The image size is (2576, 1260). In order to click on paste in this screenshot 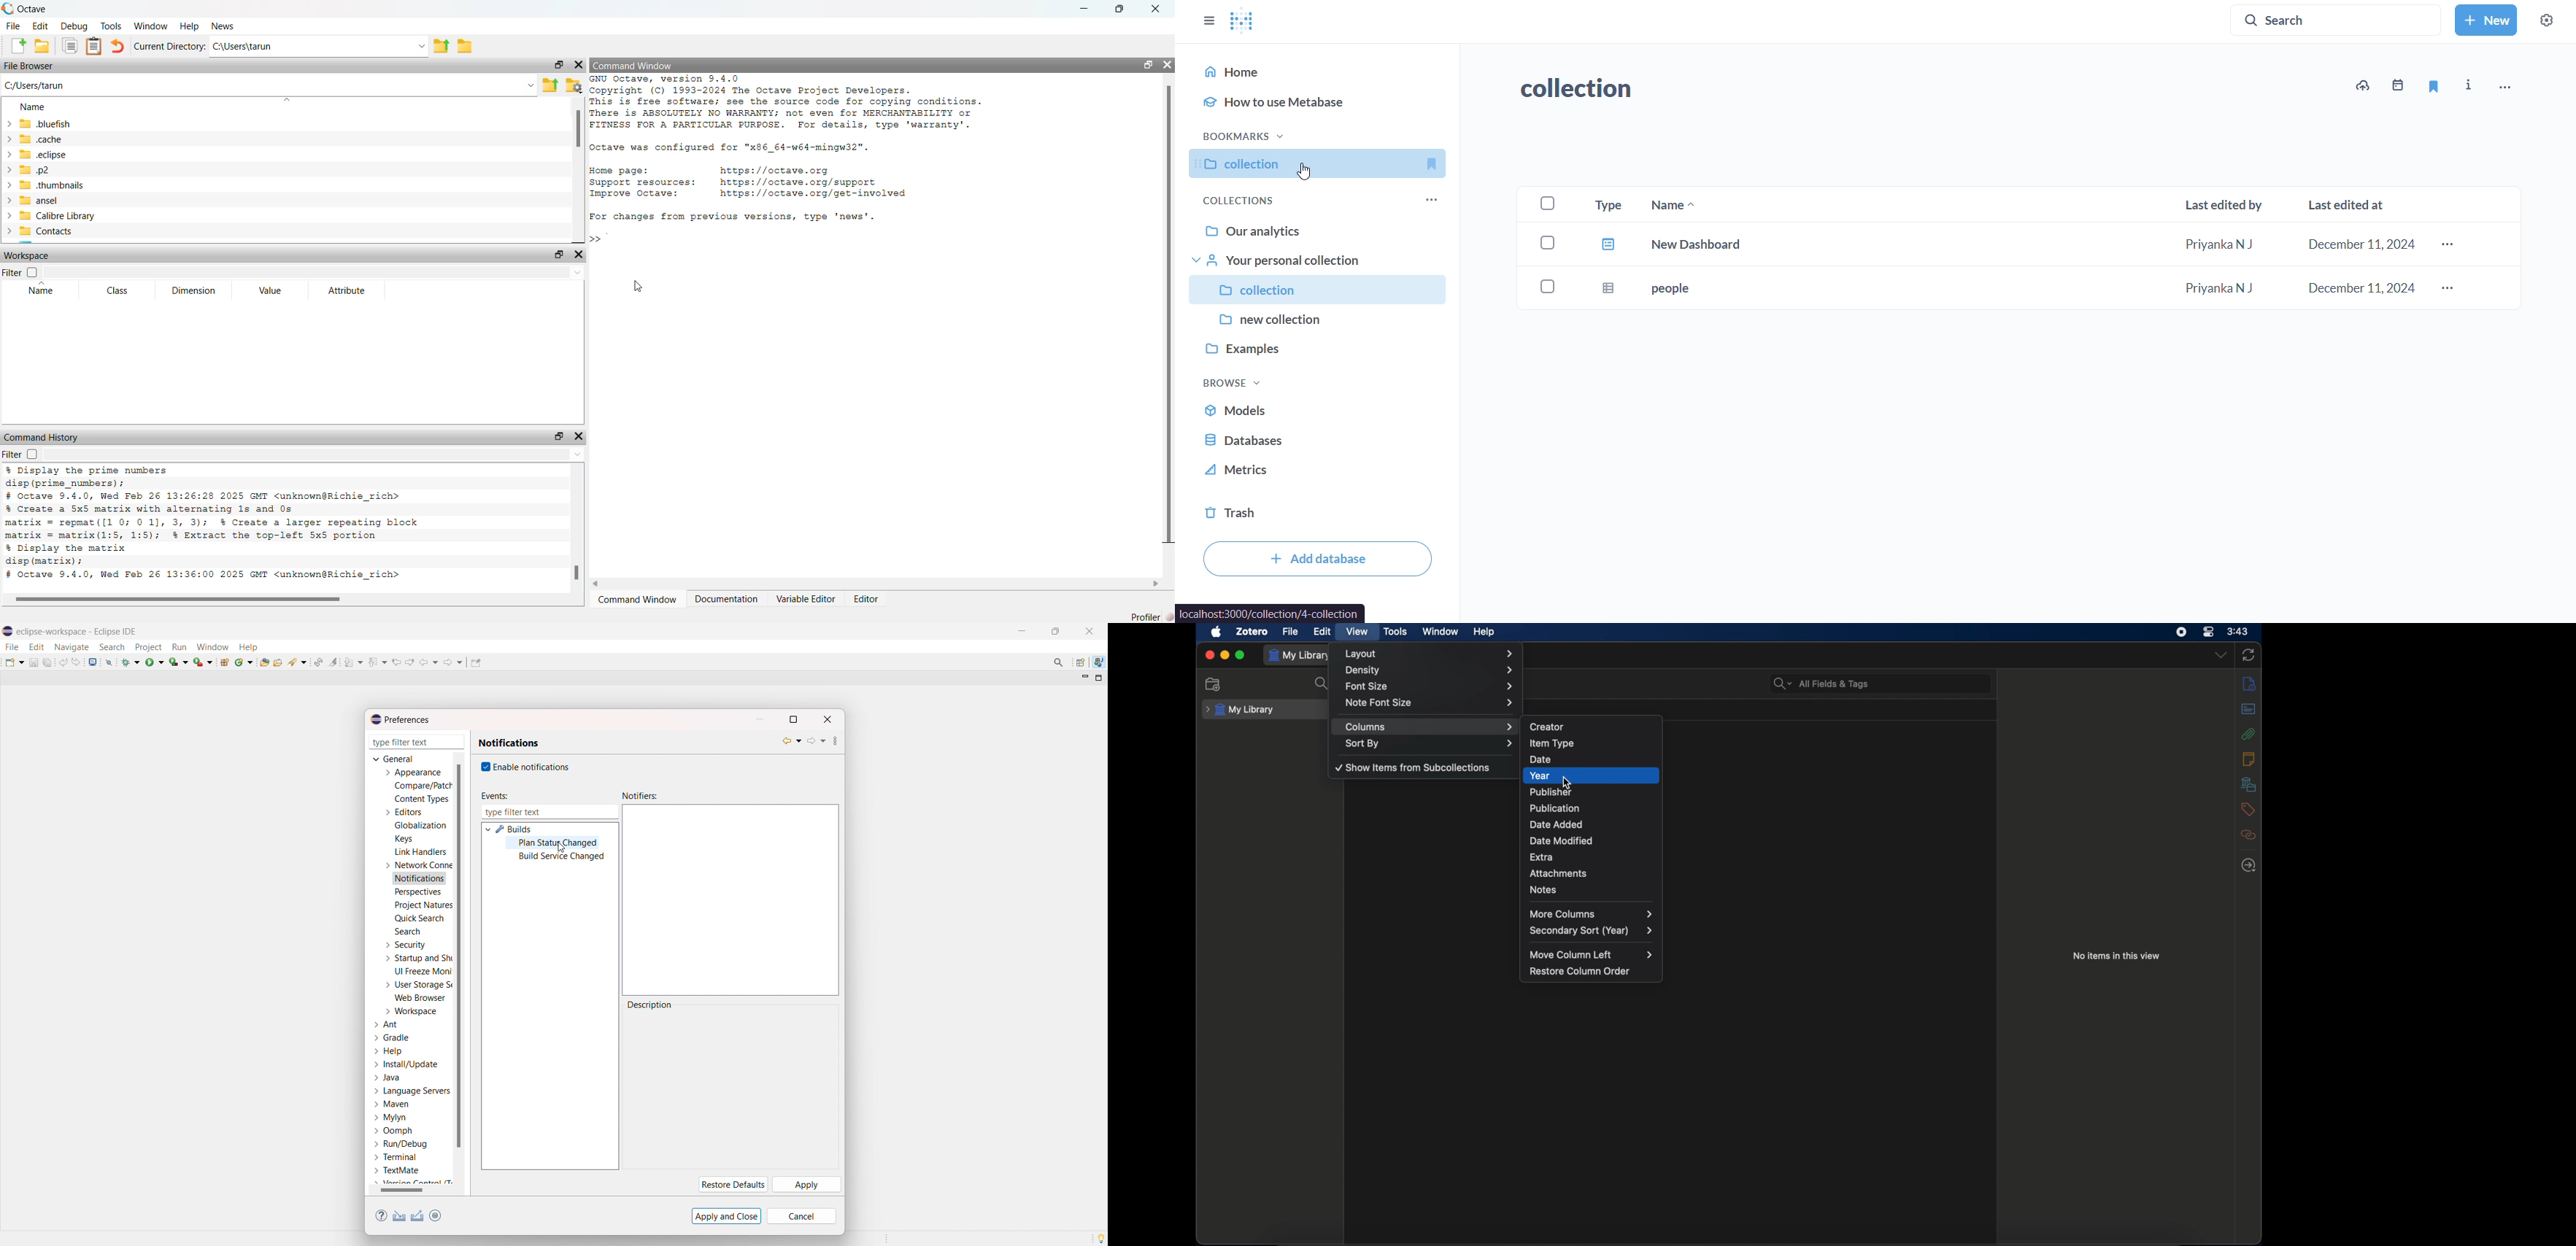, I will do `click(95, 47)`.